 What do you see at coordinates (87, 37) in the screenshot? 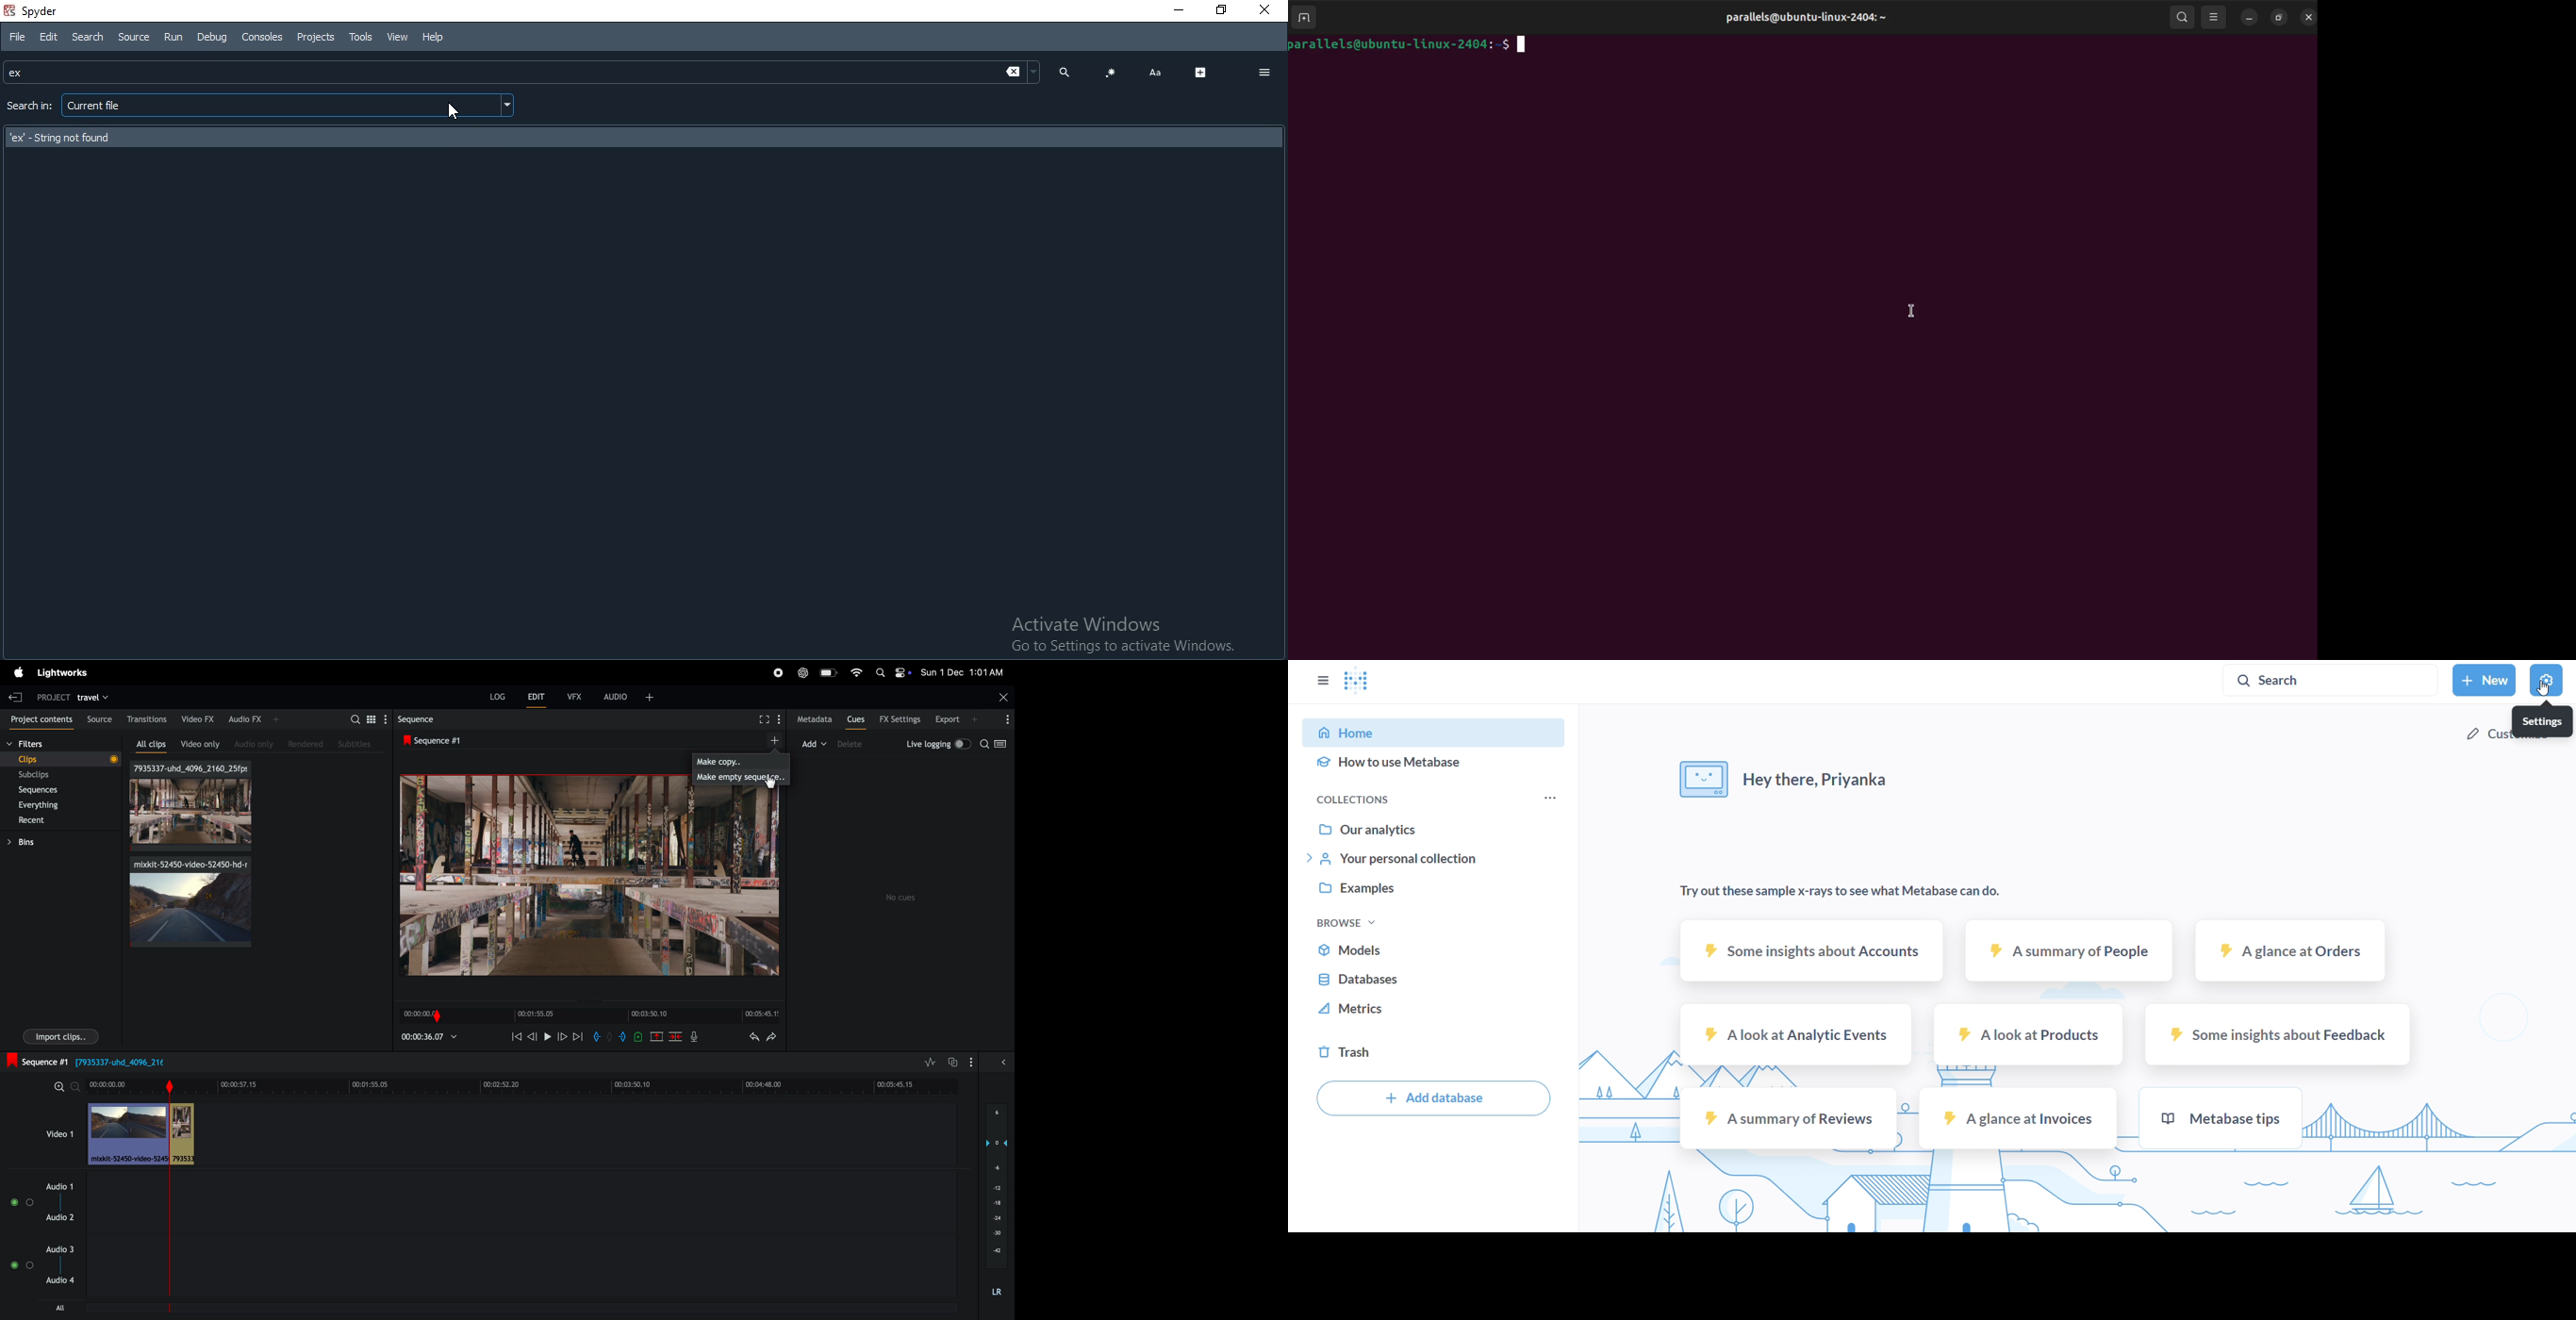
I see `Search` at bounding box center [87, 37].